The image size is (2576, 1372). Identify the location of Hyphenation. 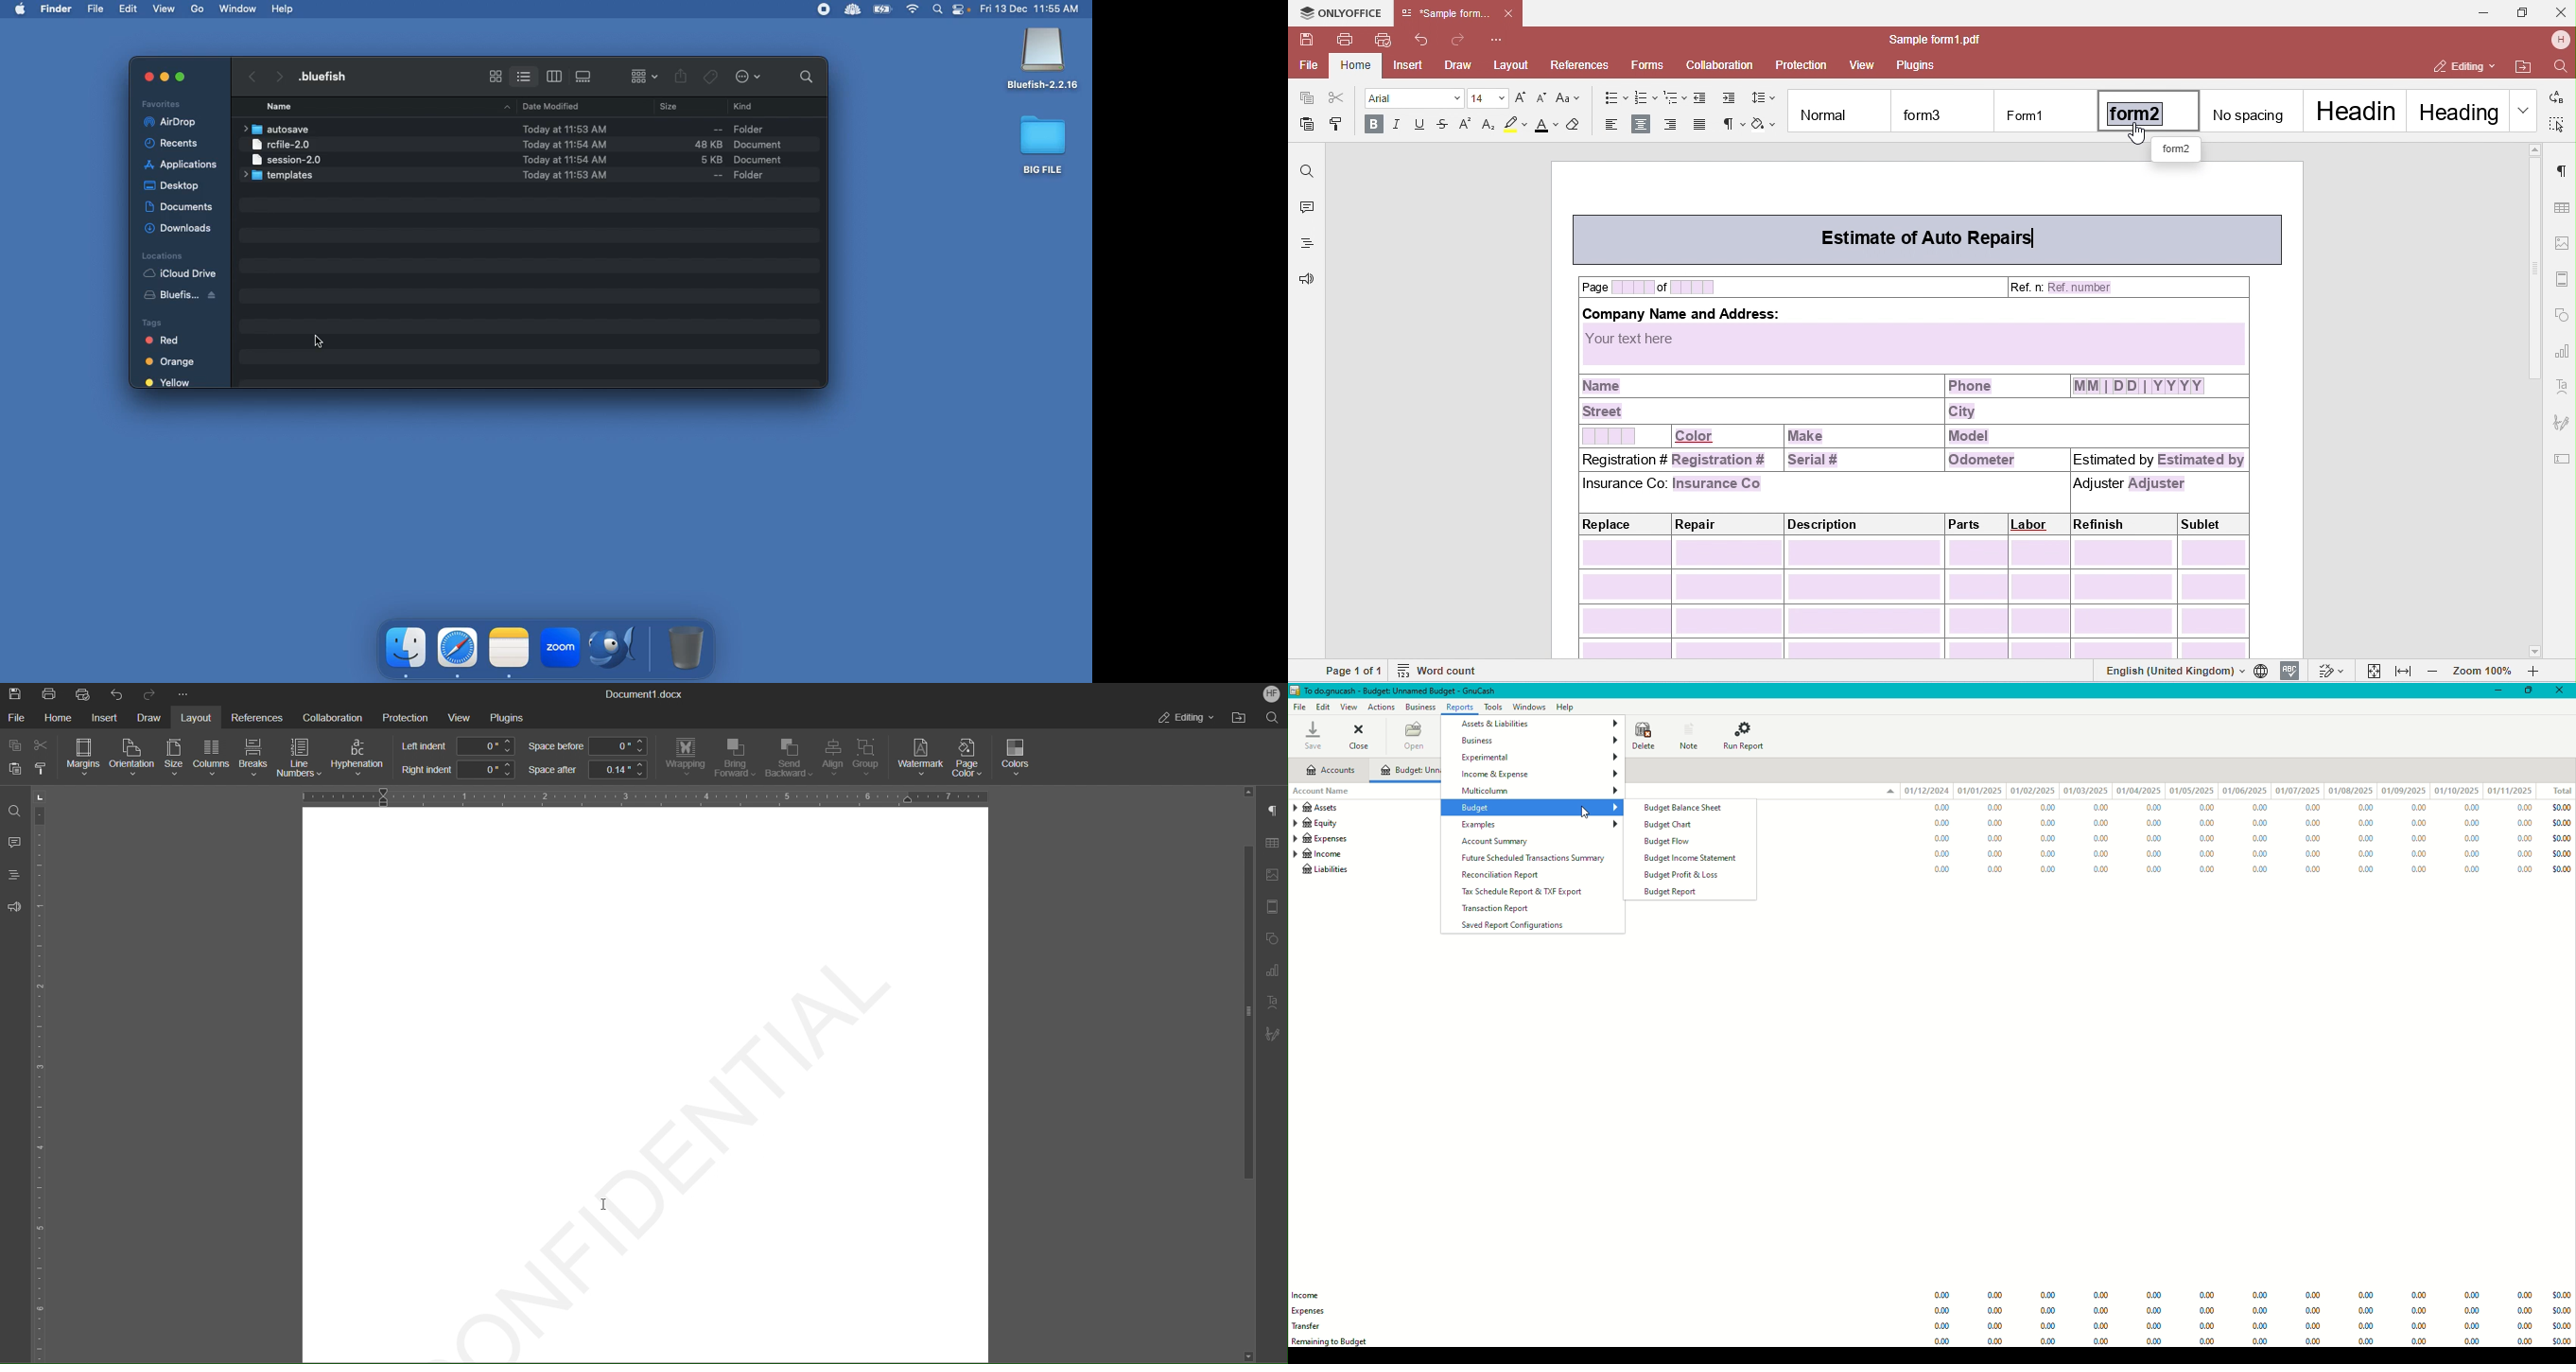
(360, 758).